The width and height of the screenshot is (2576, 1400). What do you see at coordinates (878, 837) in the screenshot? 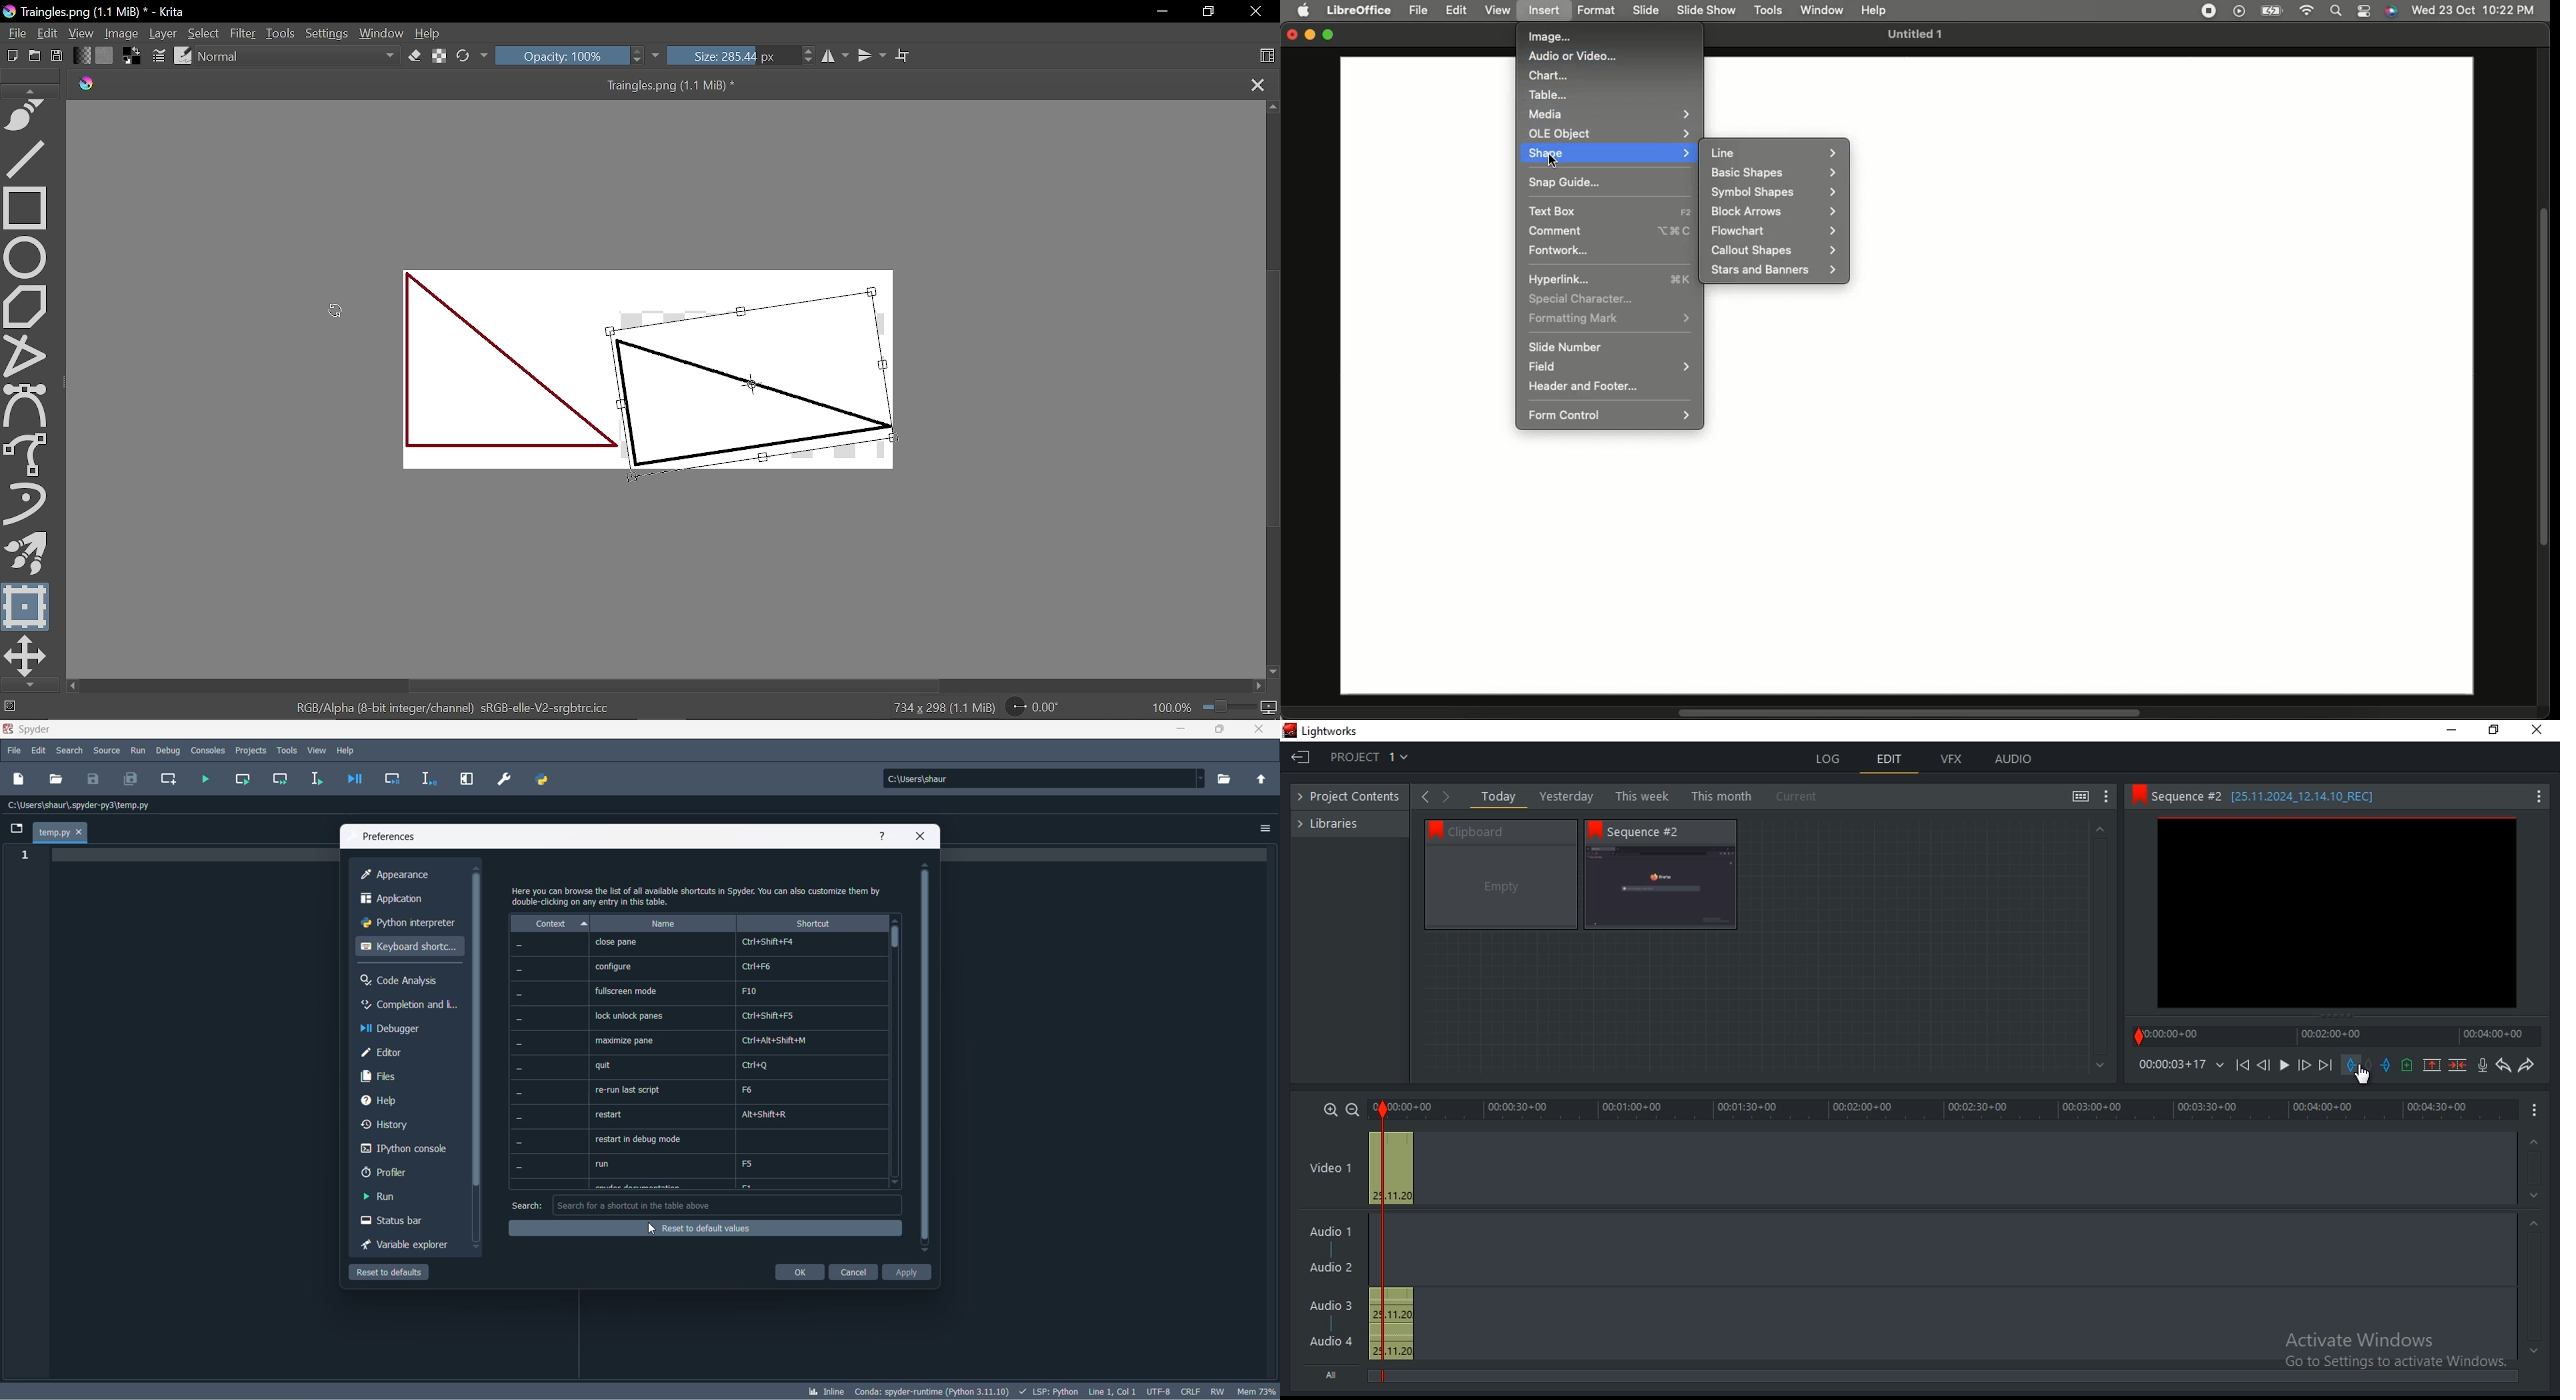
I see `help` at bounding box center [878, 837].